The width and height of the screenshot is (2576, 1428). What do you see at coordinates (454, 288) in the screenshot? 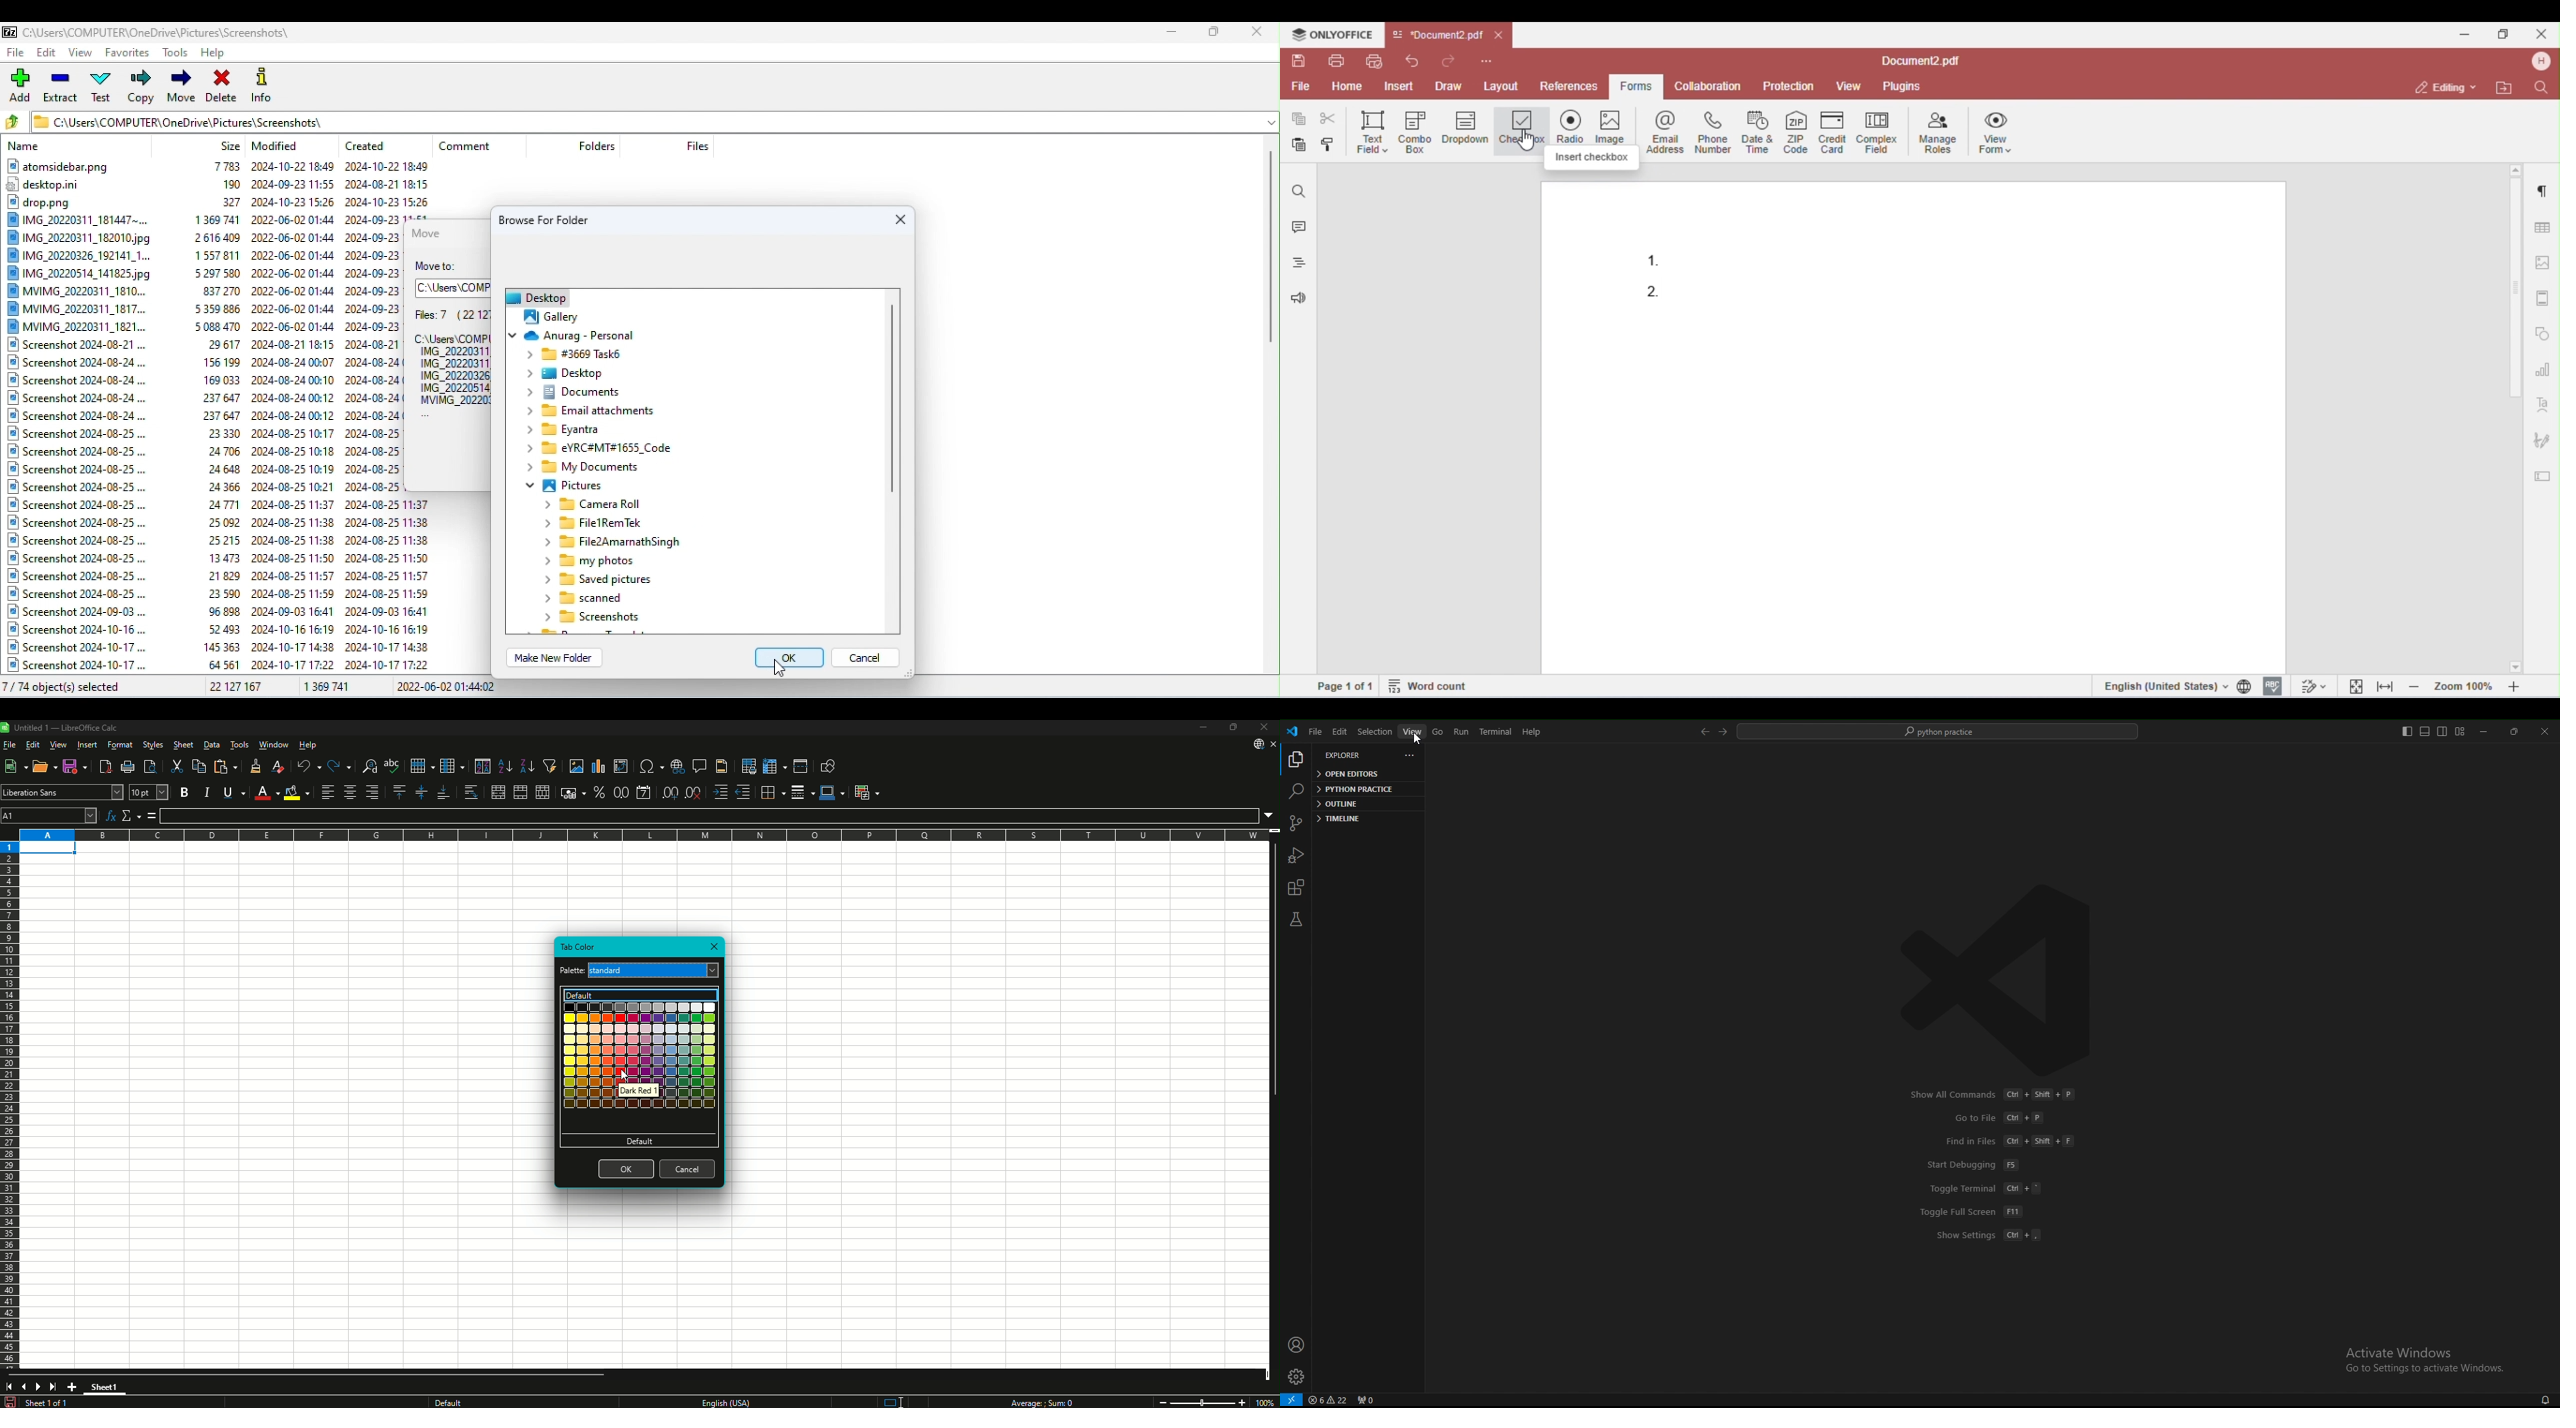
I see `Address bar` at bounding box center [454, 288].